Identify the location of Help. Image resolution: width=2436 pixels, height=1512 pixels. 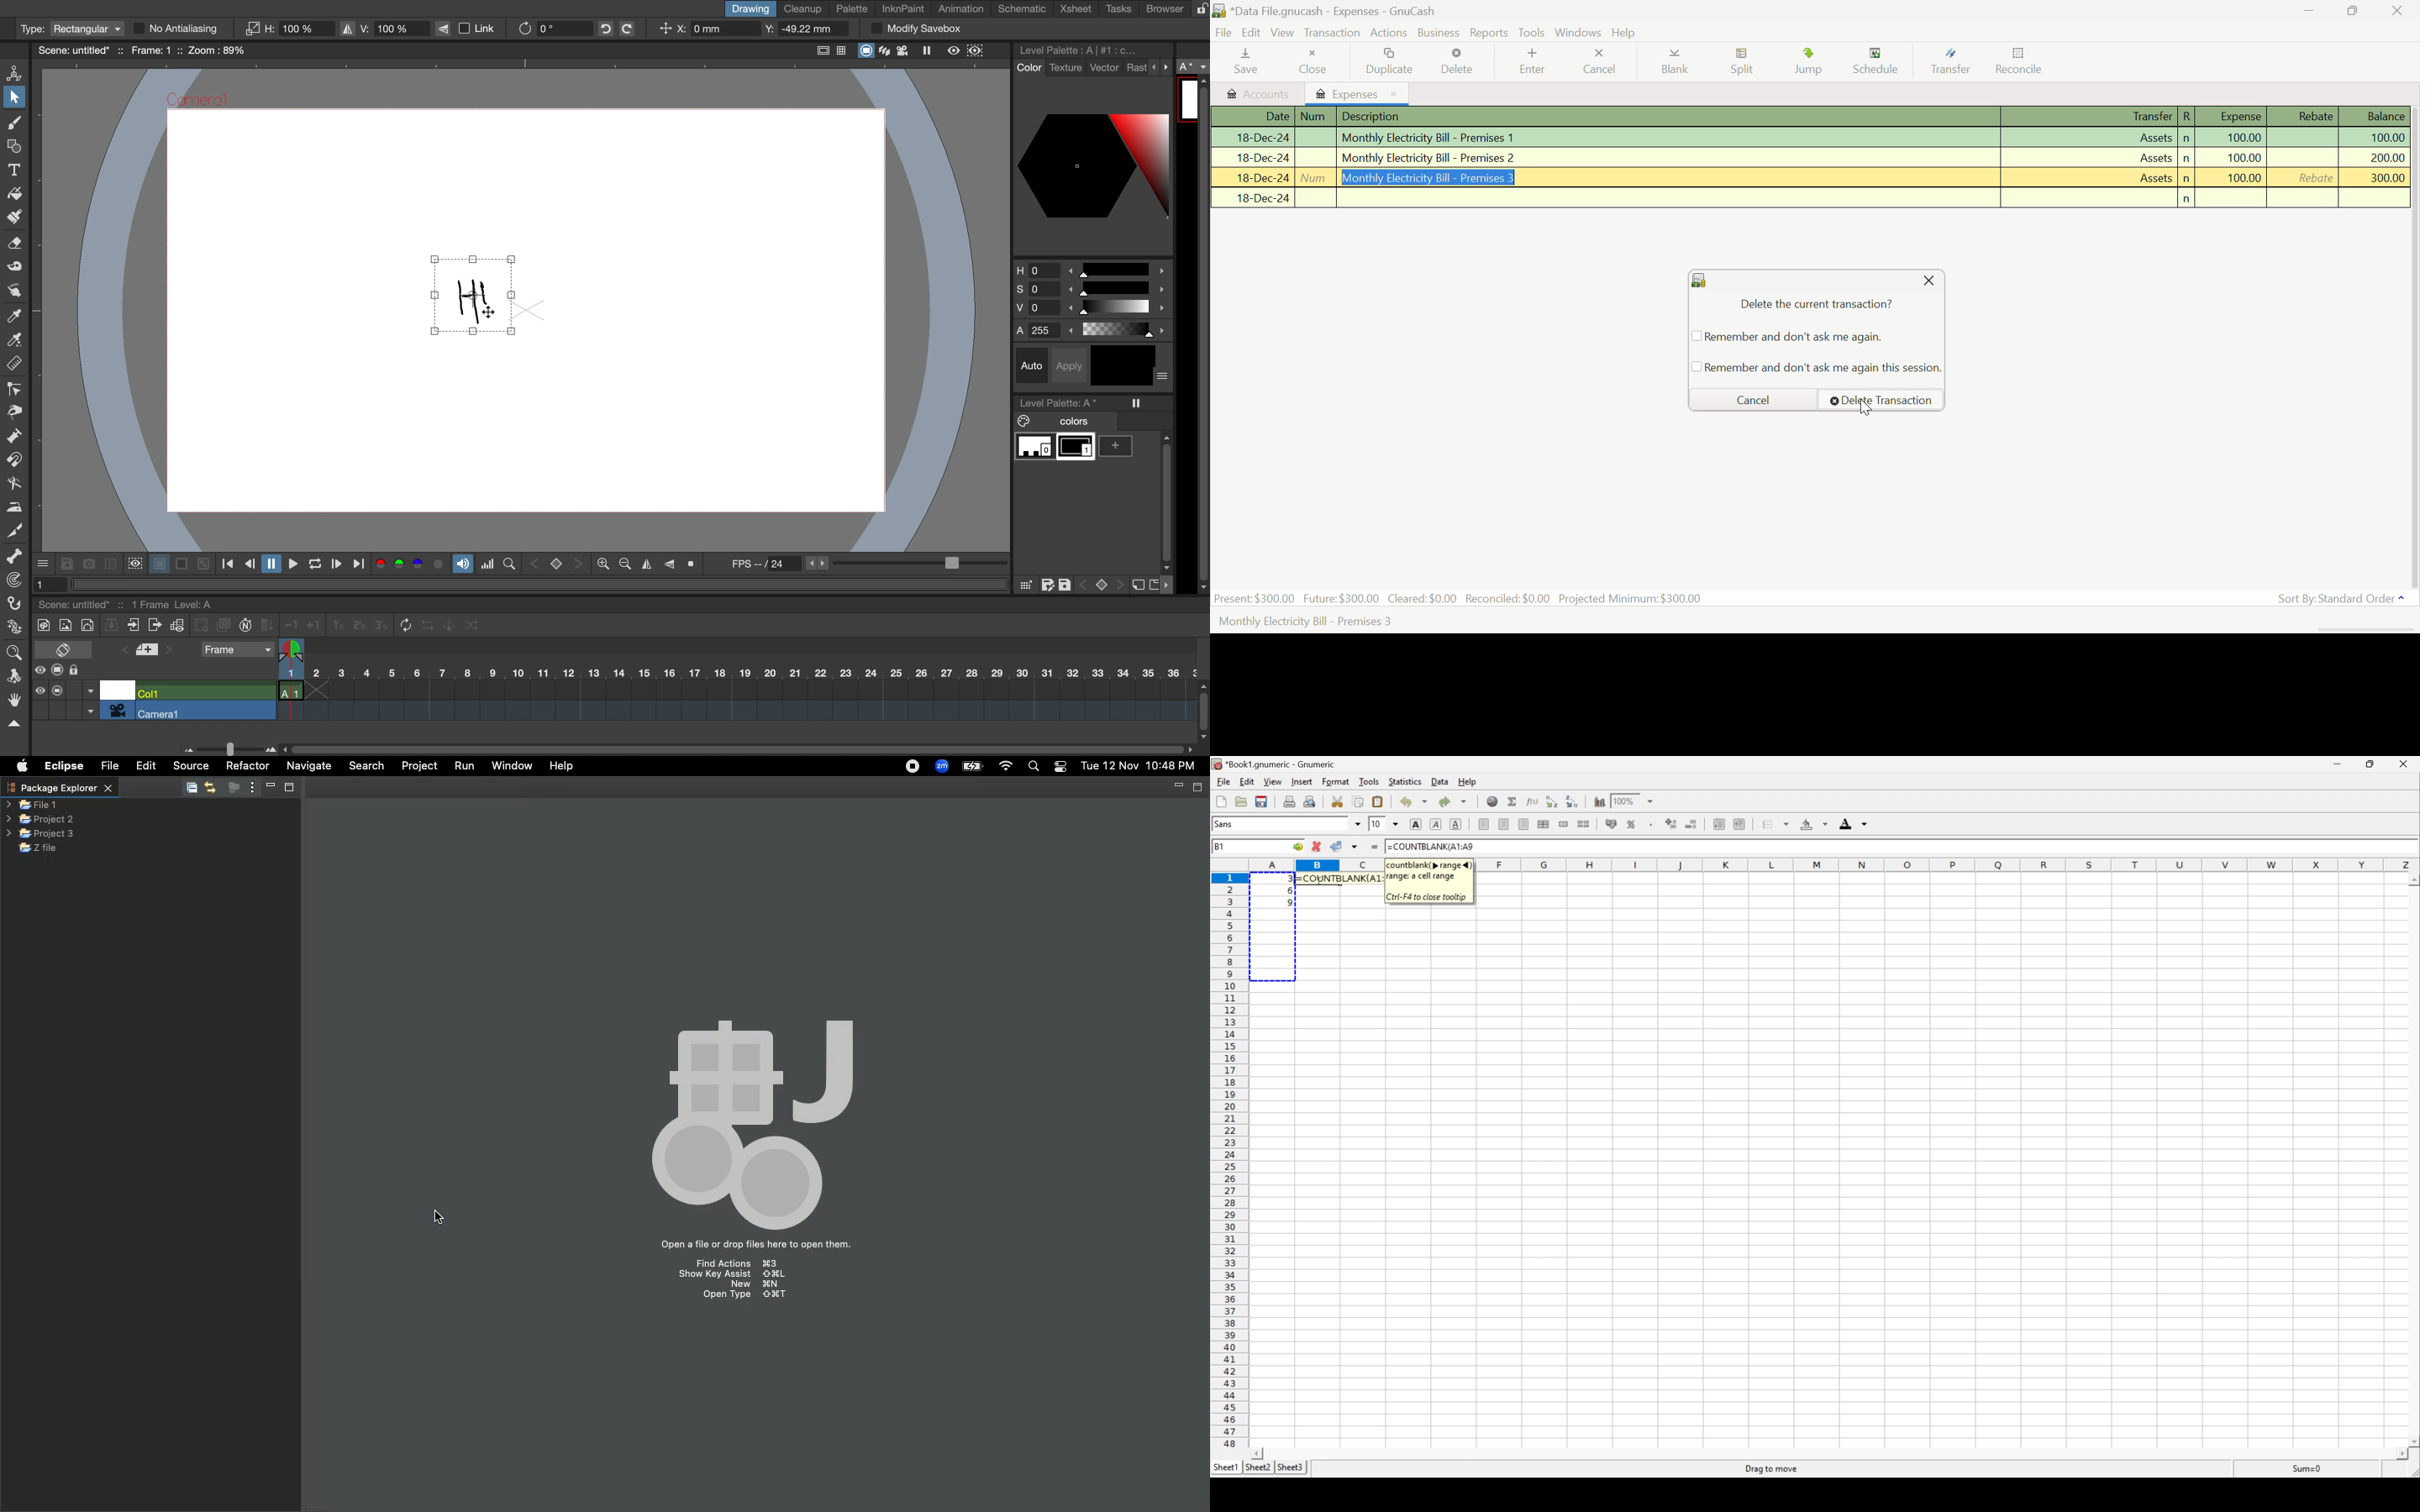
(1467, 781).